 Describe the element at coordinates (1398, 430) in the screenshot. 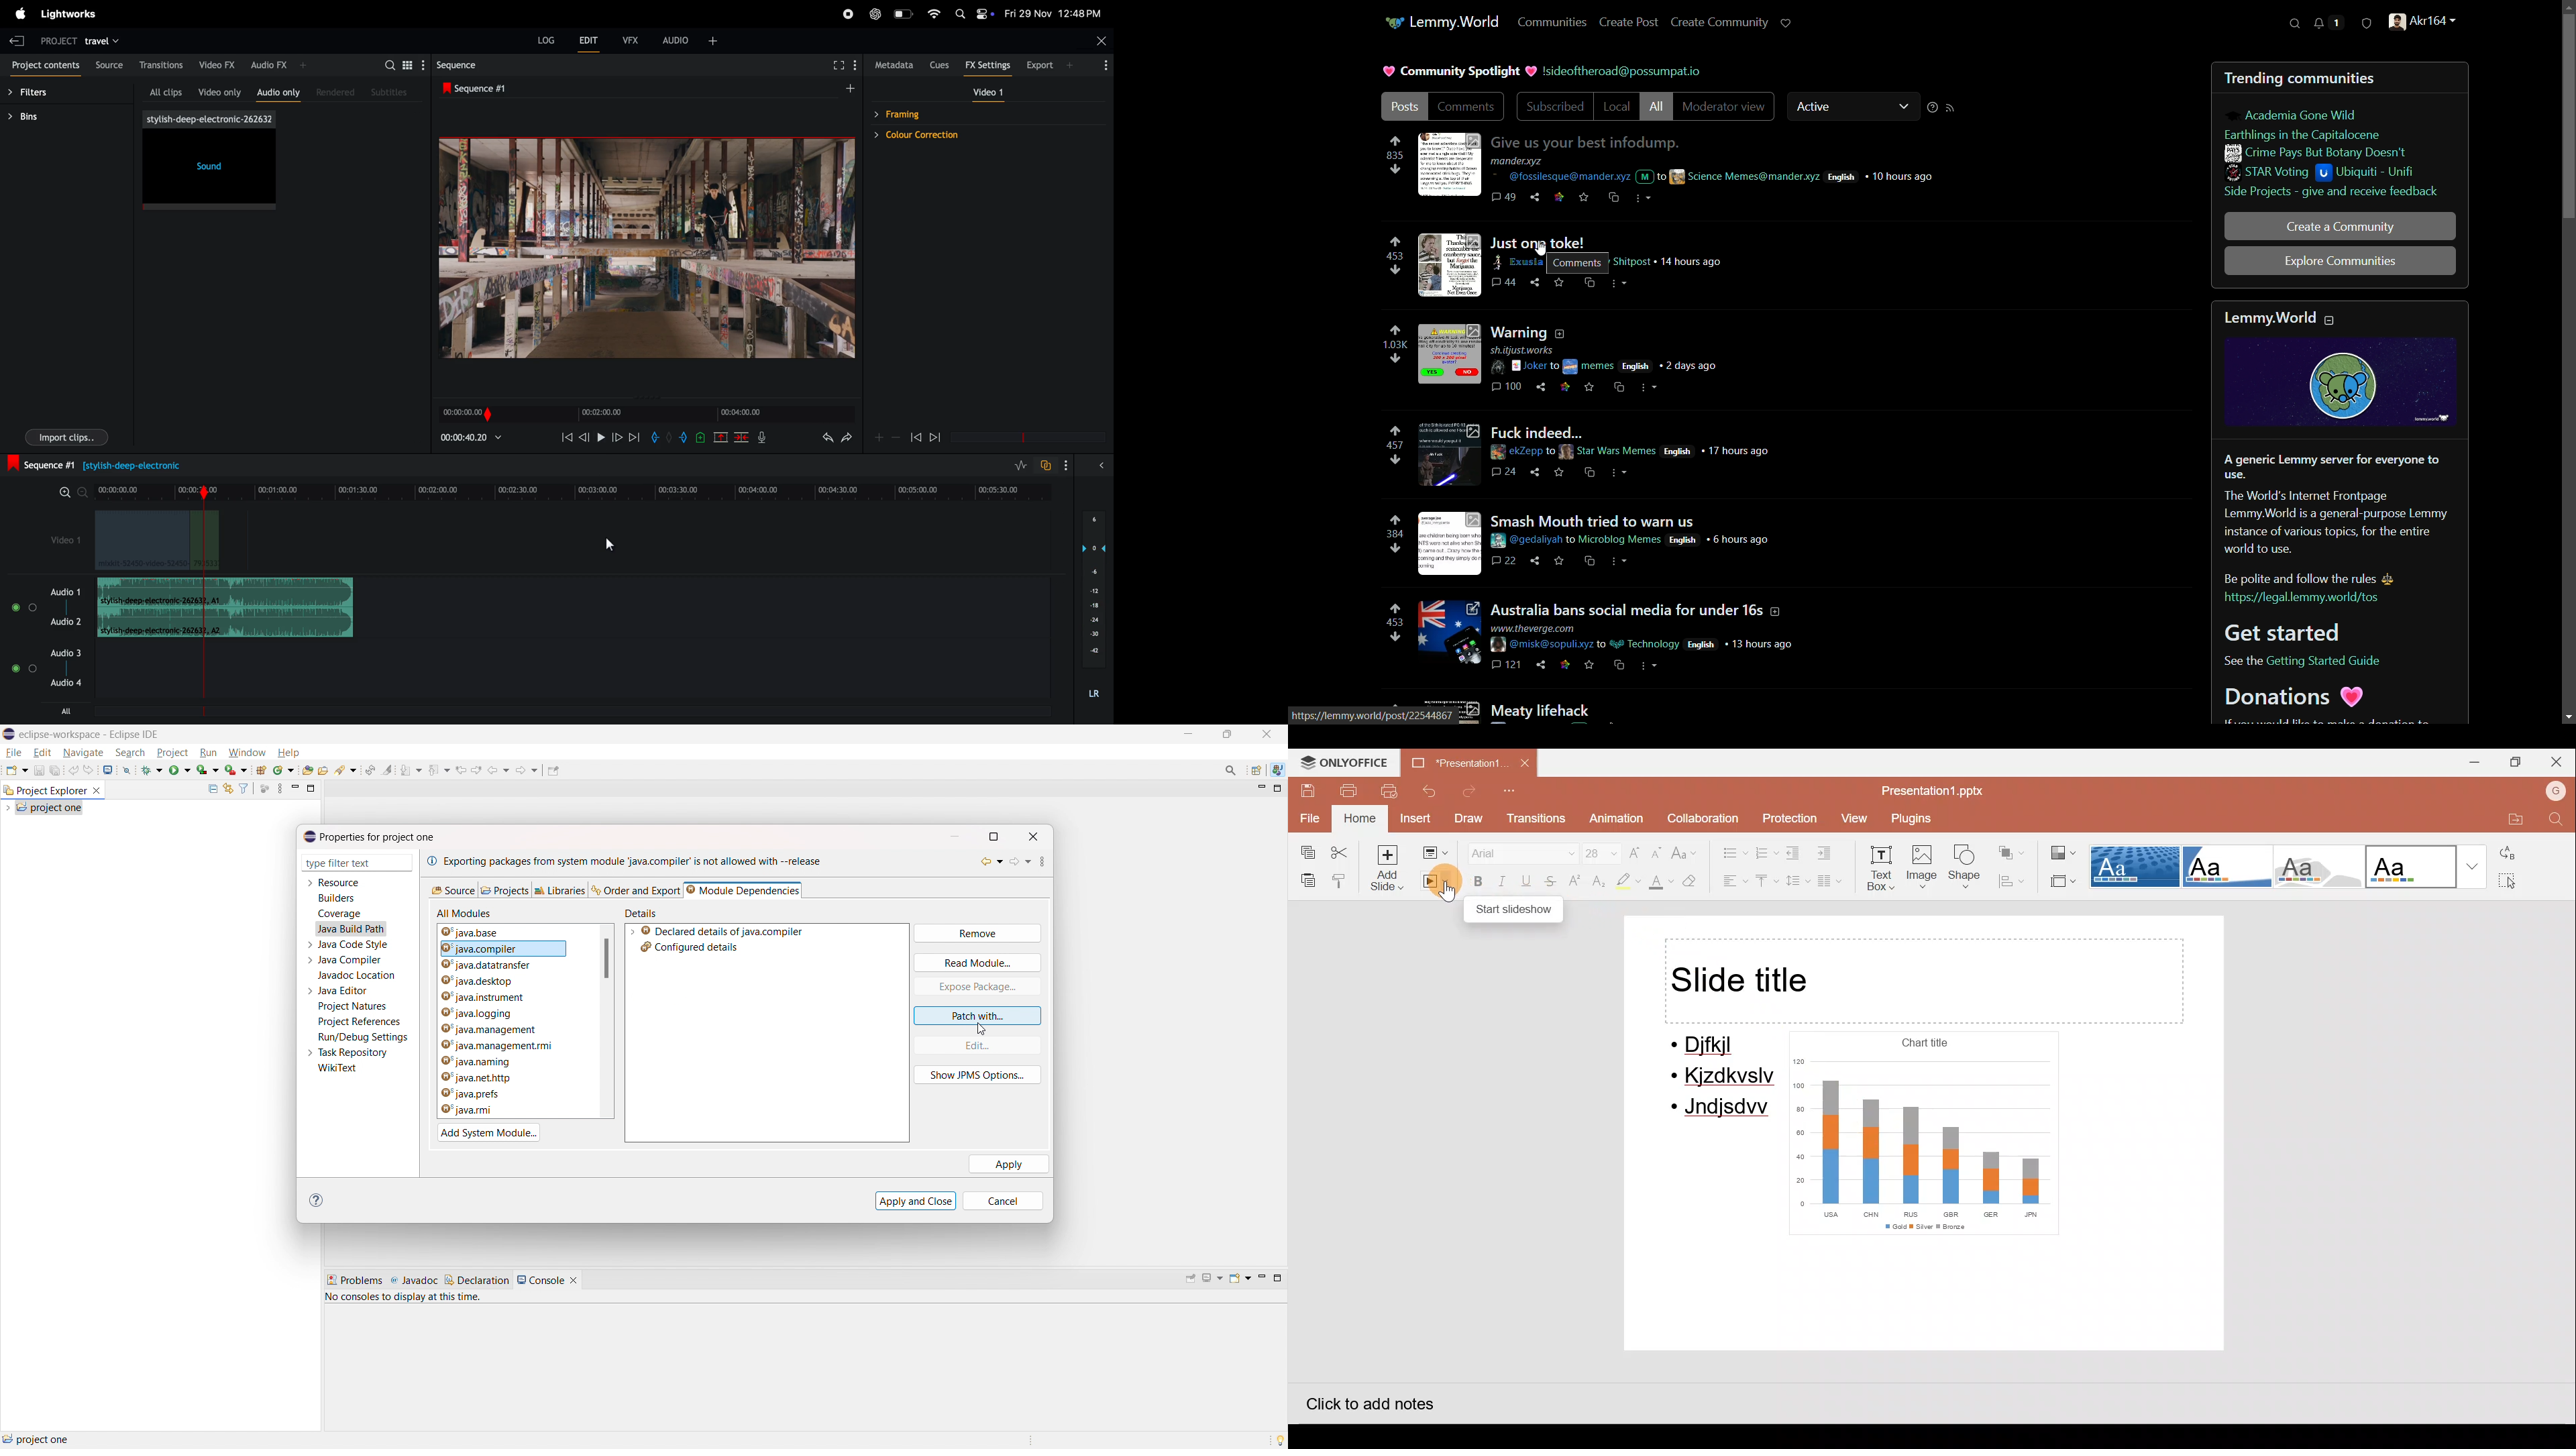

I see `upvote` at that location.